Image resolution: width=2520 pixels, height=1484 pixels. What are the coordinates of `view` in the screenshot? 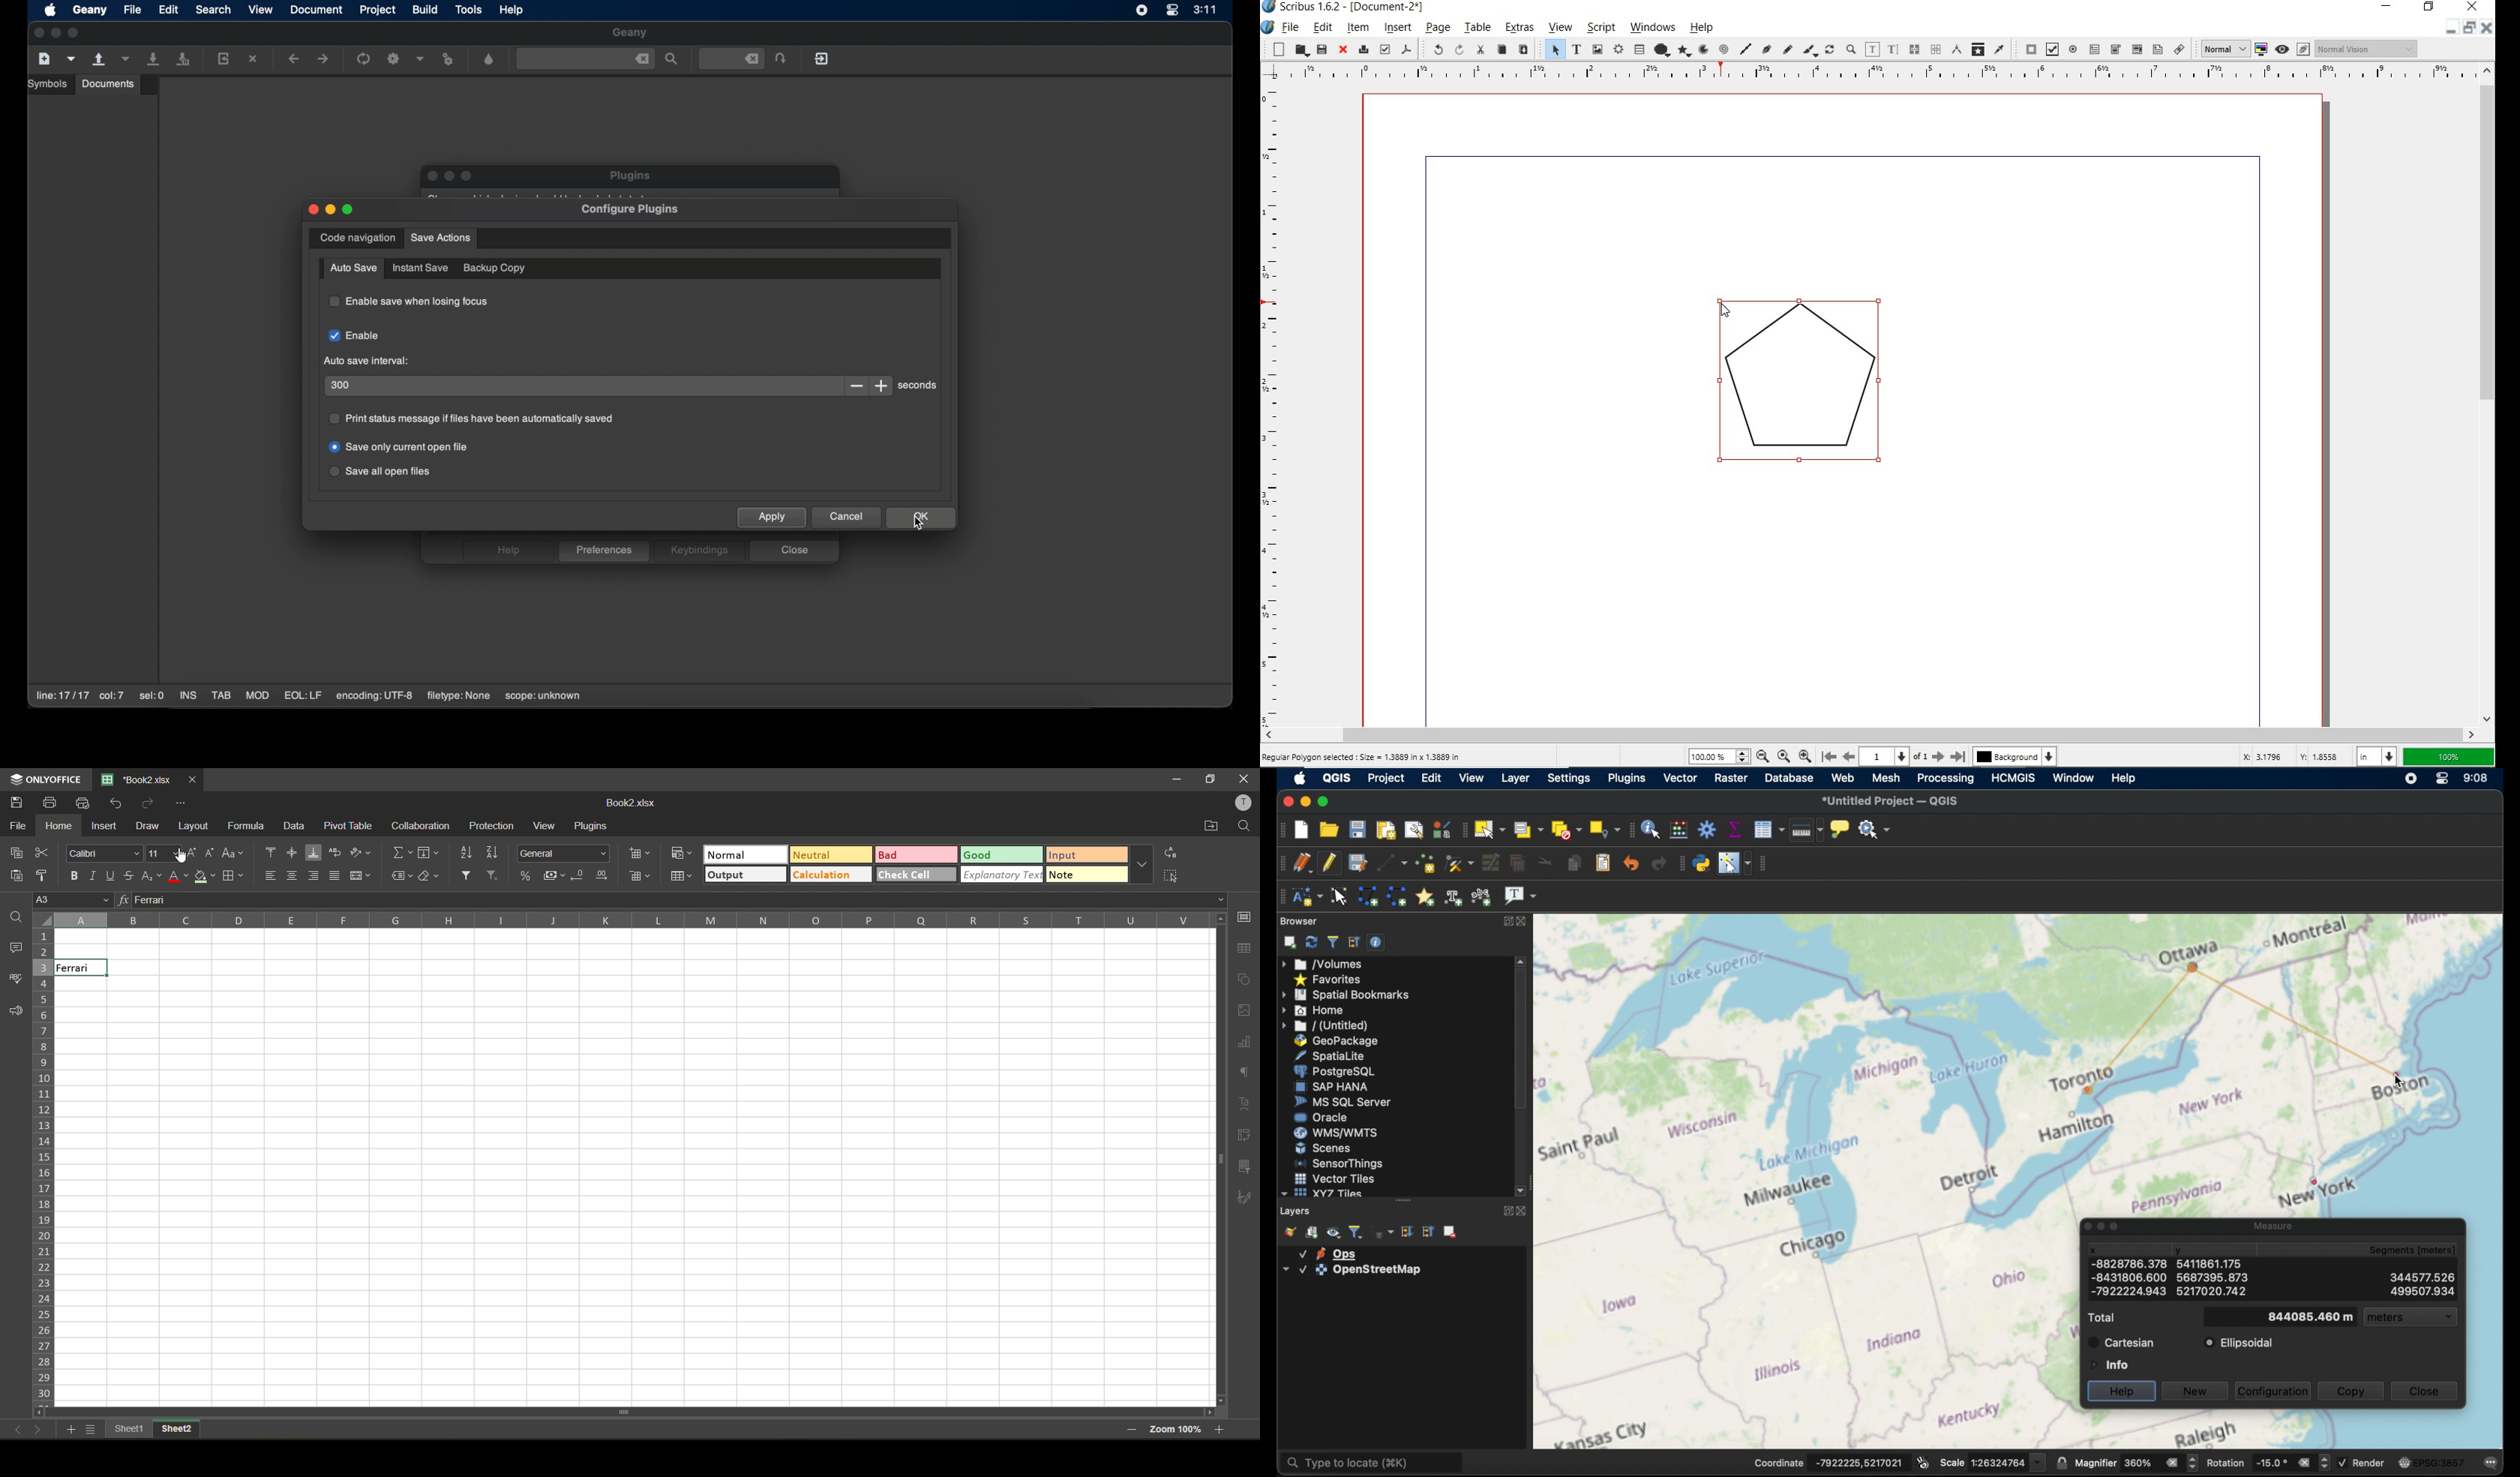 It's located at (547, 827).